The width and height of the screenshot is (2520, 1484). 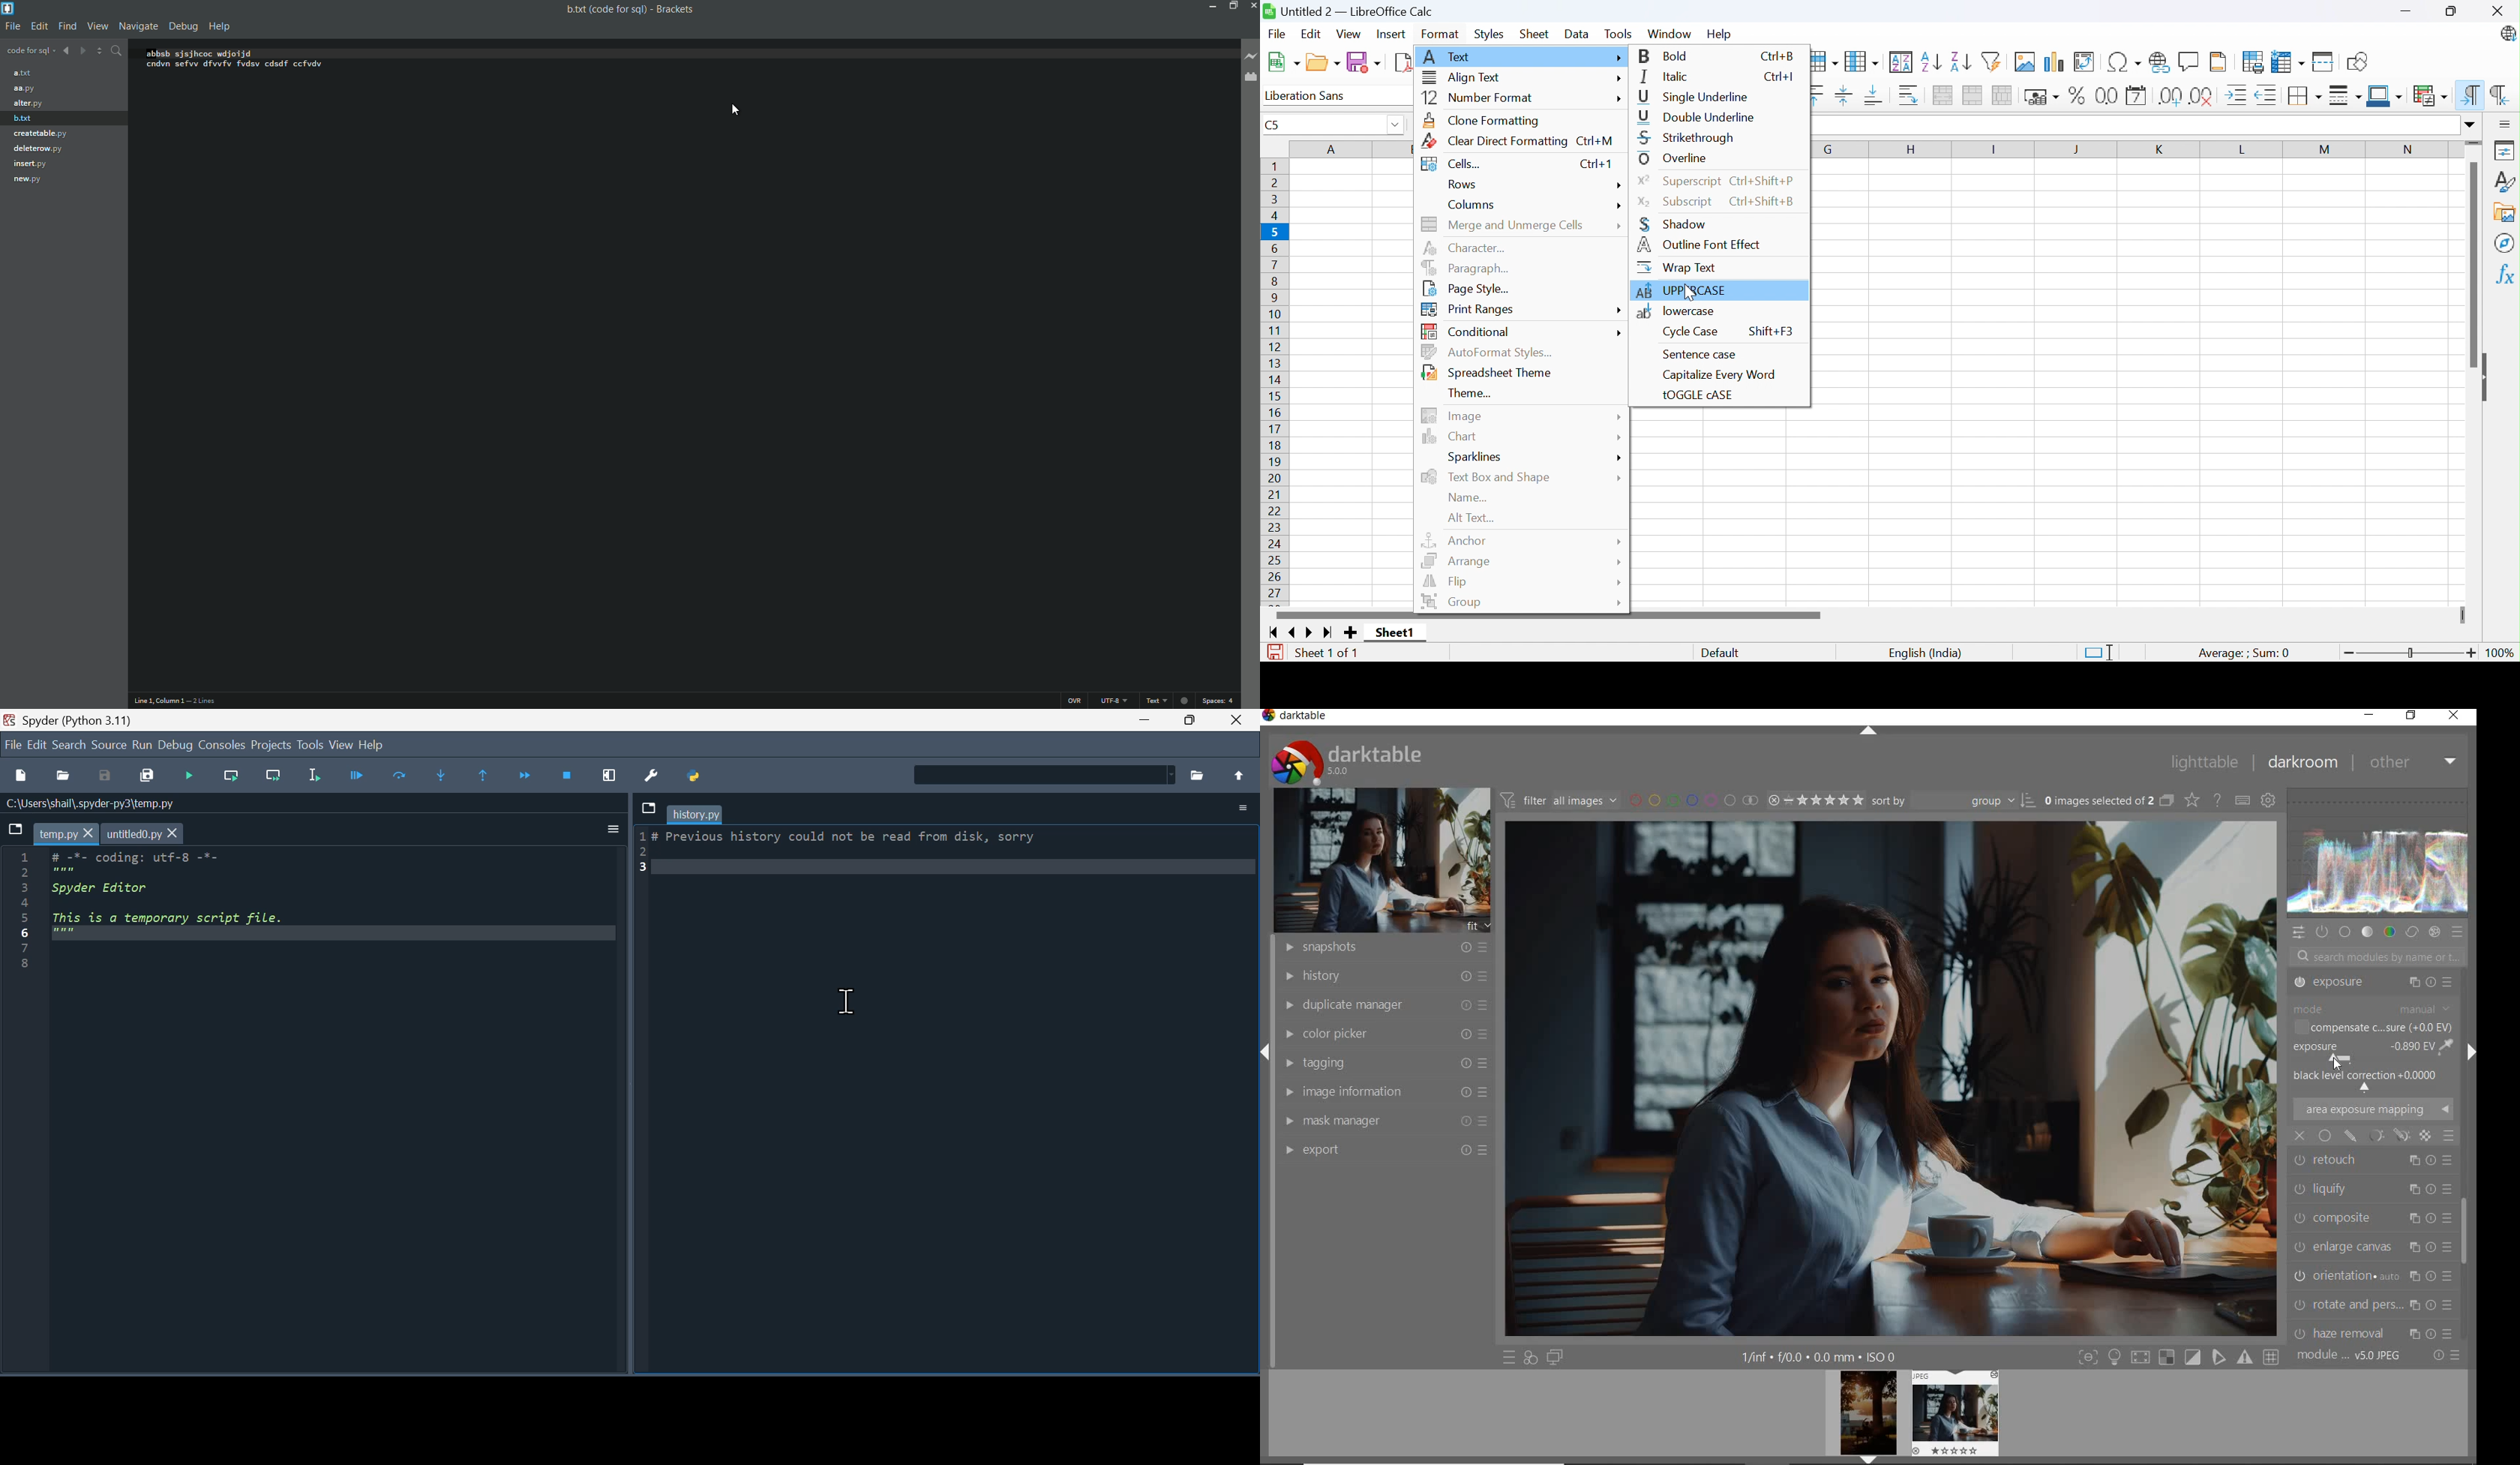 What do you see at coordinates (273, 778) in the screenshot?
I see `Run current line and go to the next one` at bounding box center [273, 778].